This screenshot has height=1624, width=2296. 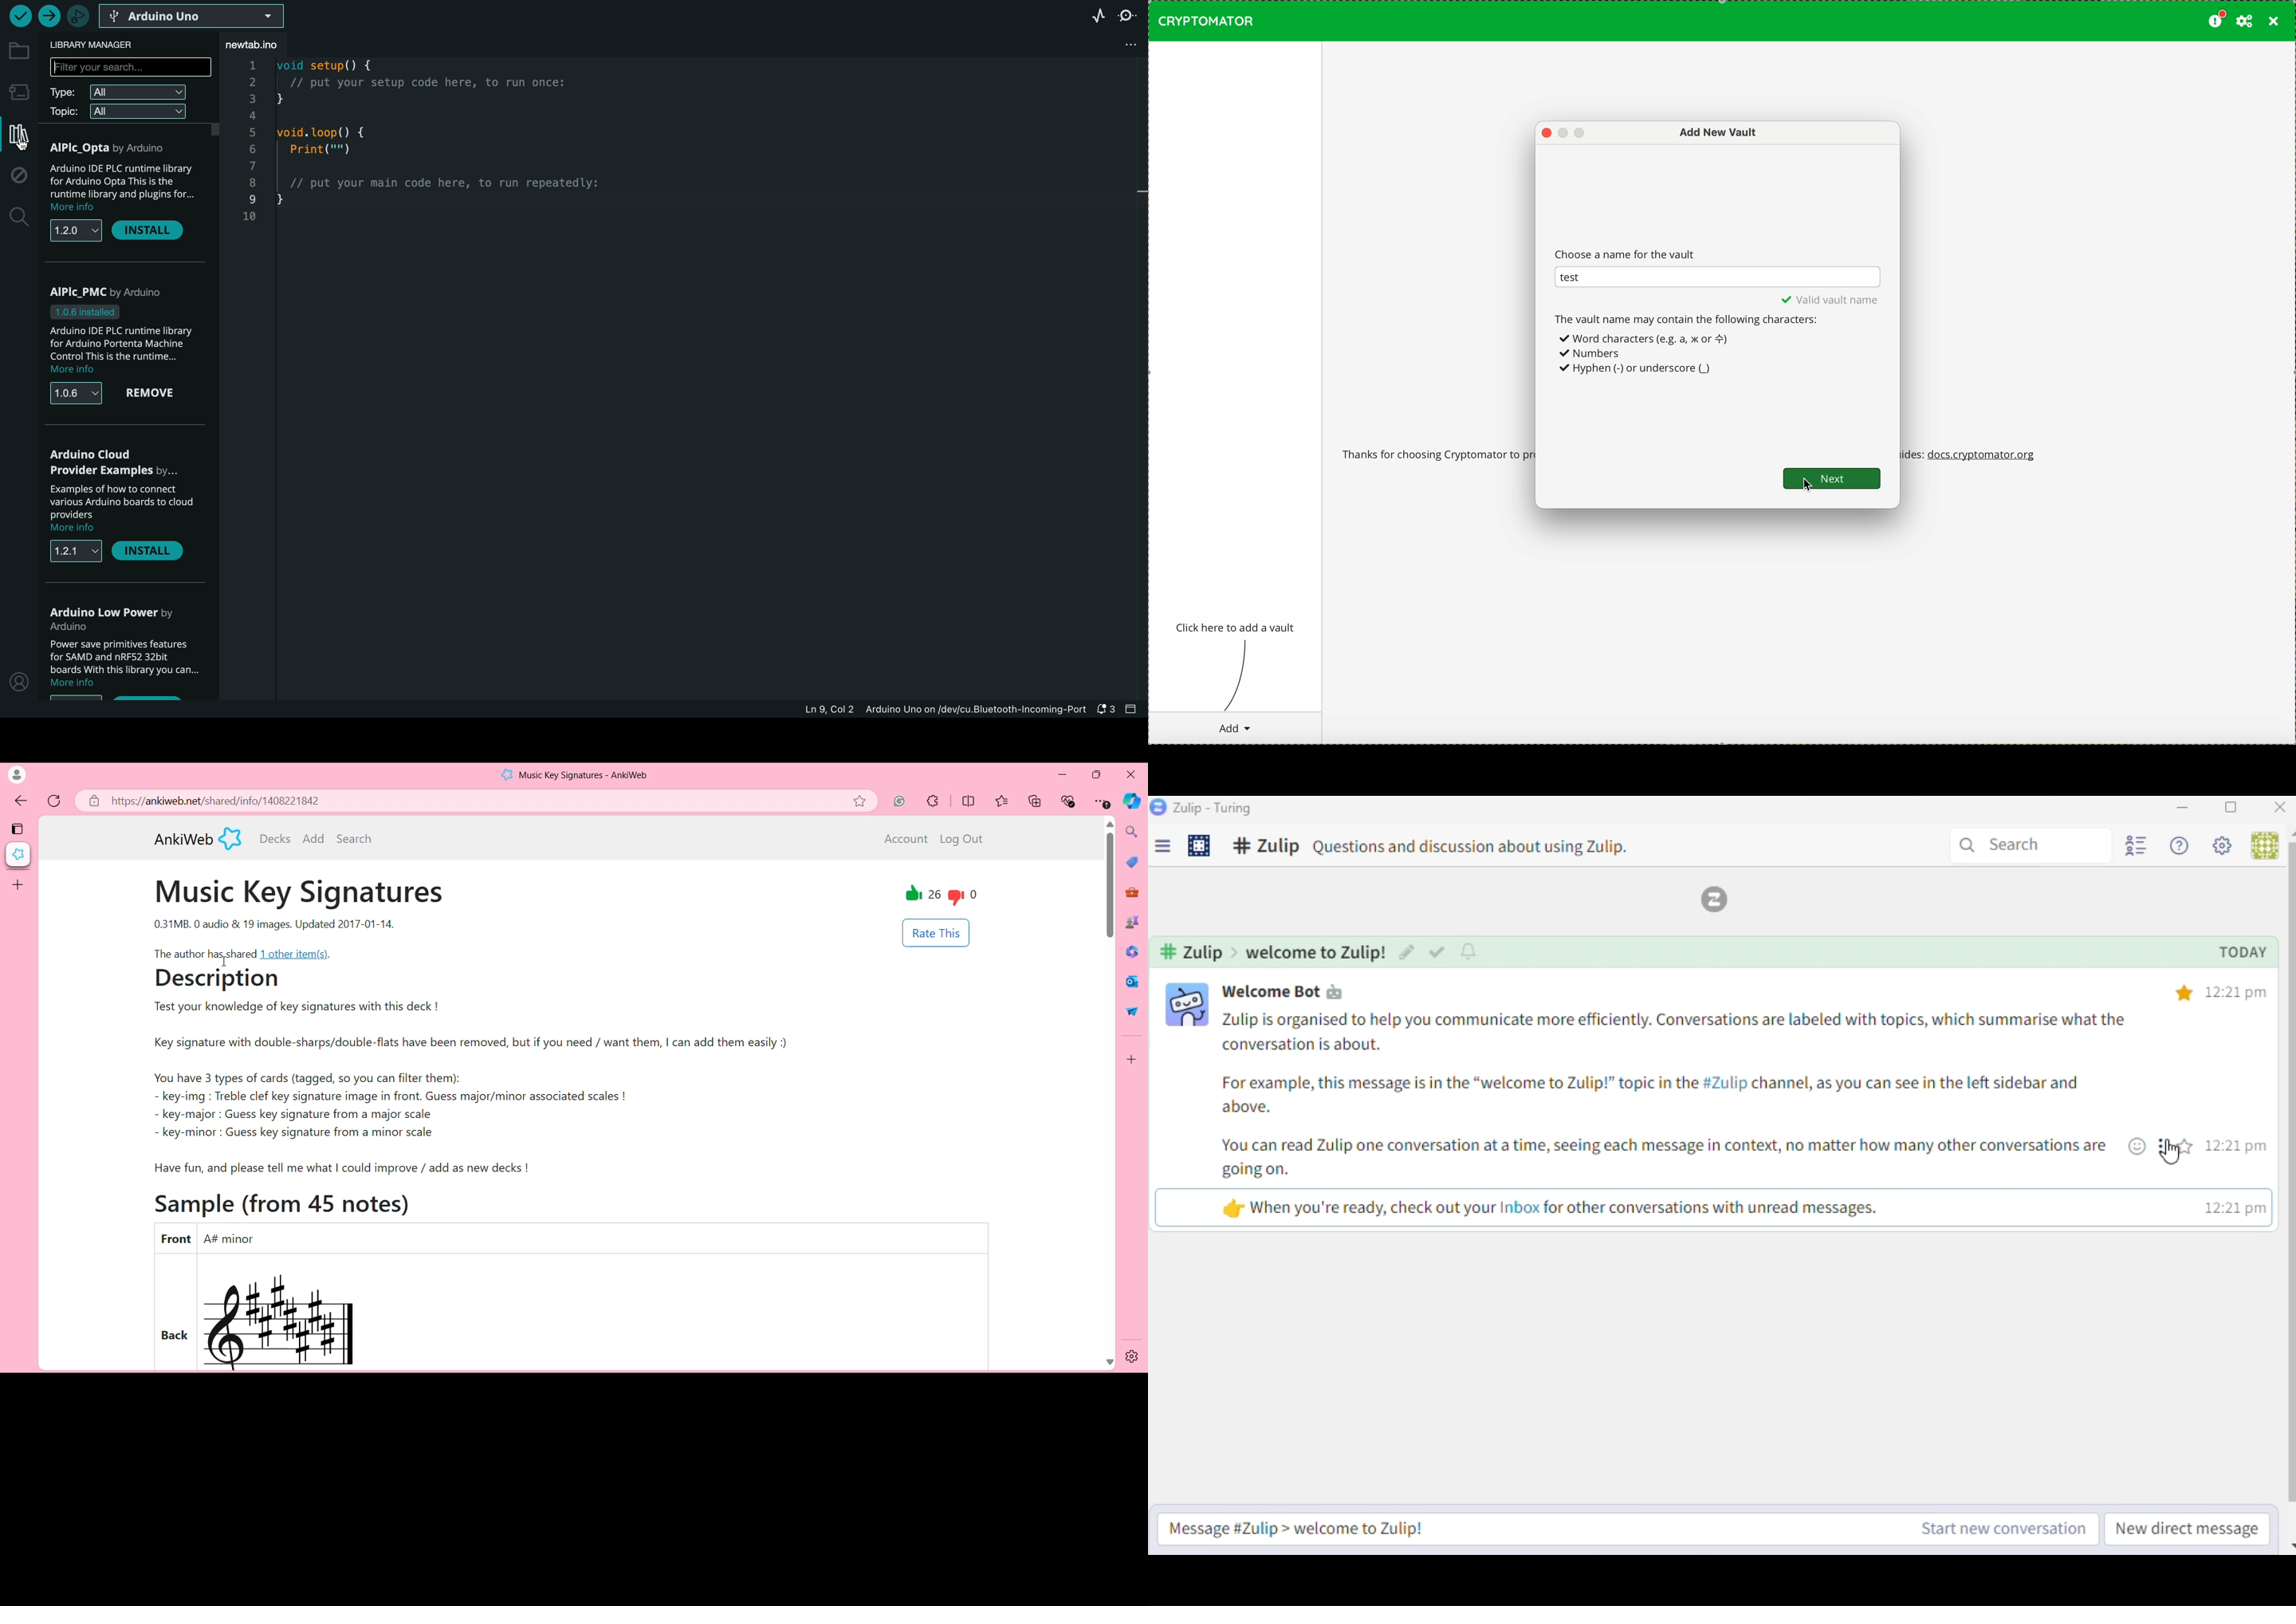 What do you see at coordinates (2184, 990) in the screenshot?
I see `star` at bounding box center [2184, 990].